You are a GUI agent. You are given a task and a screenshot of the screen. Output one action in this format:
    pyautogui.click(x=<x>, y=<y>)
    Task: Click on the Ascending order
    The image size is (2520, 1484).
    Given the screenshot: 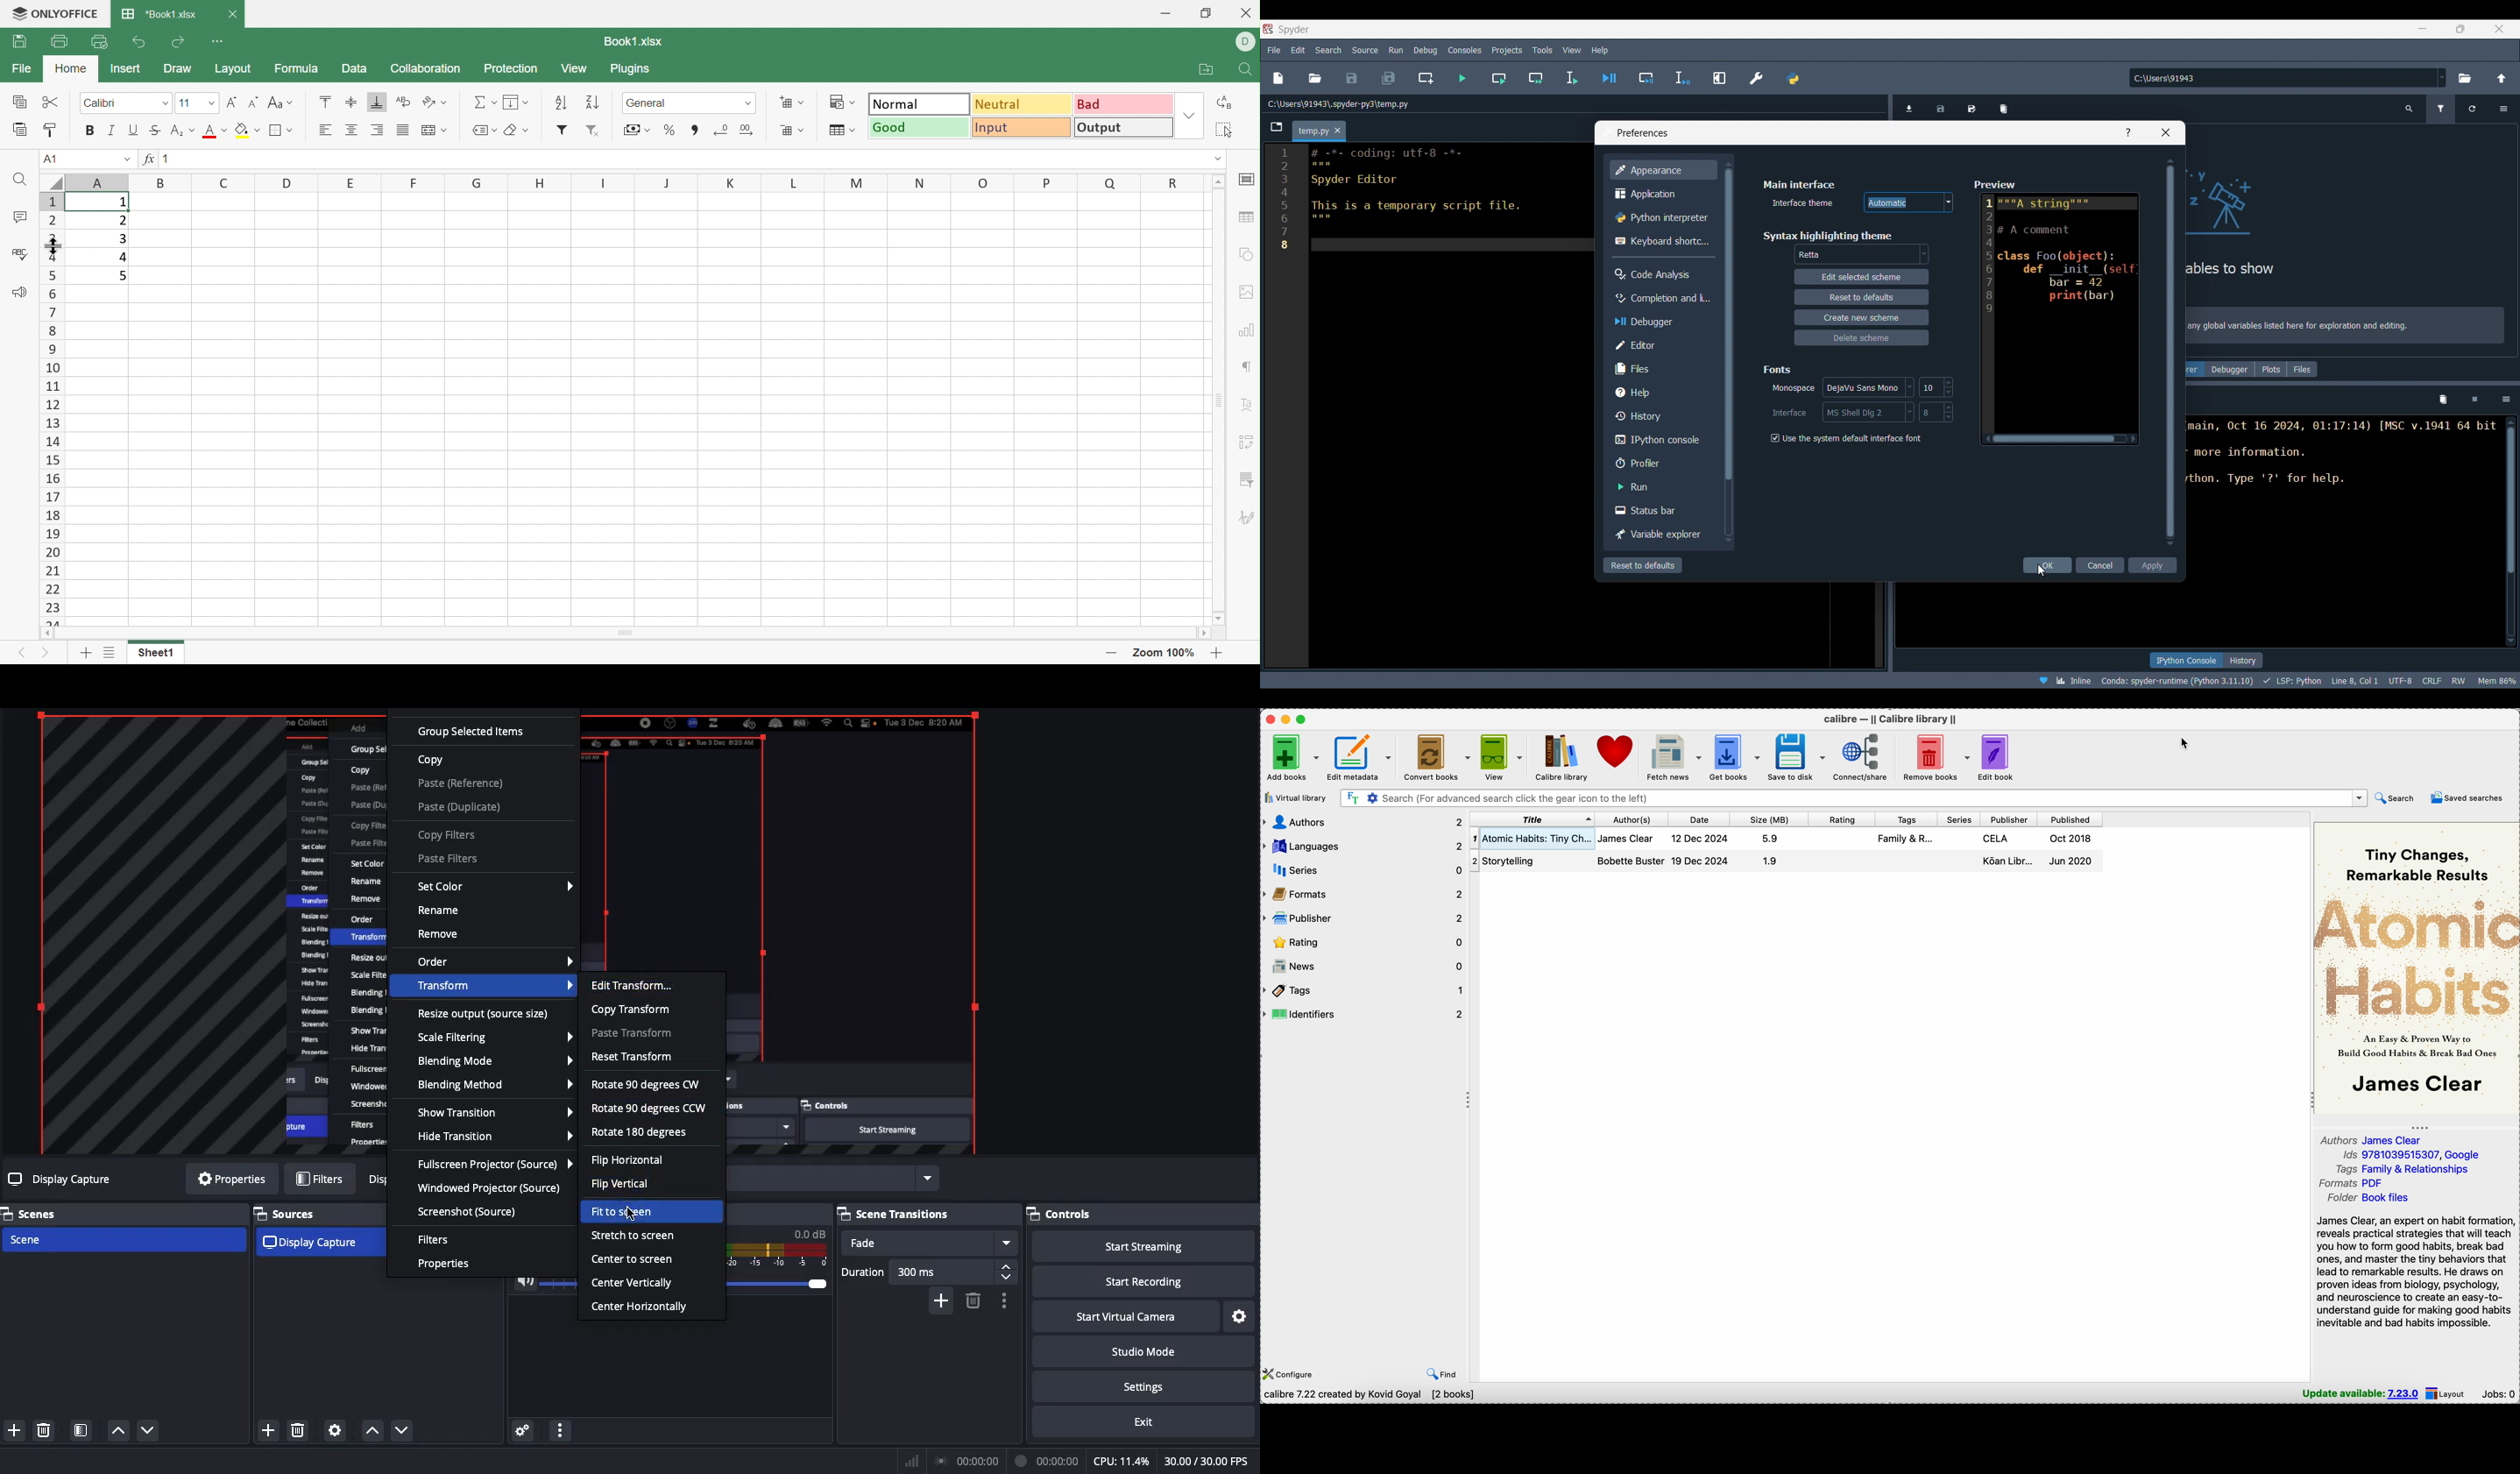 What is the action you would take?
    pyautogui.click(x=560, y=101)
    